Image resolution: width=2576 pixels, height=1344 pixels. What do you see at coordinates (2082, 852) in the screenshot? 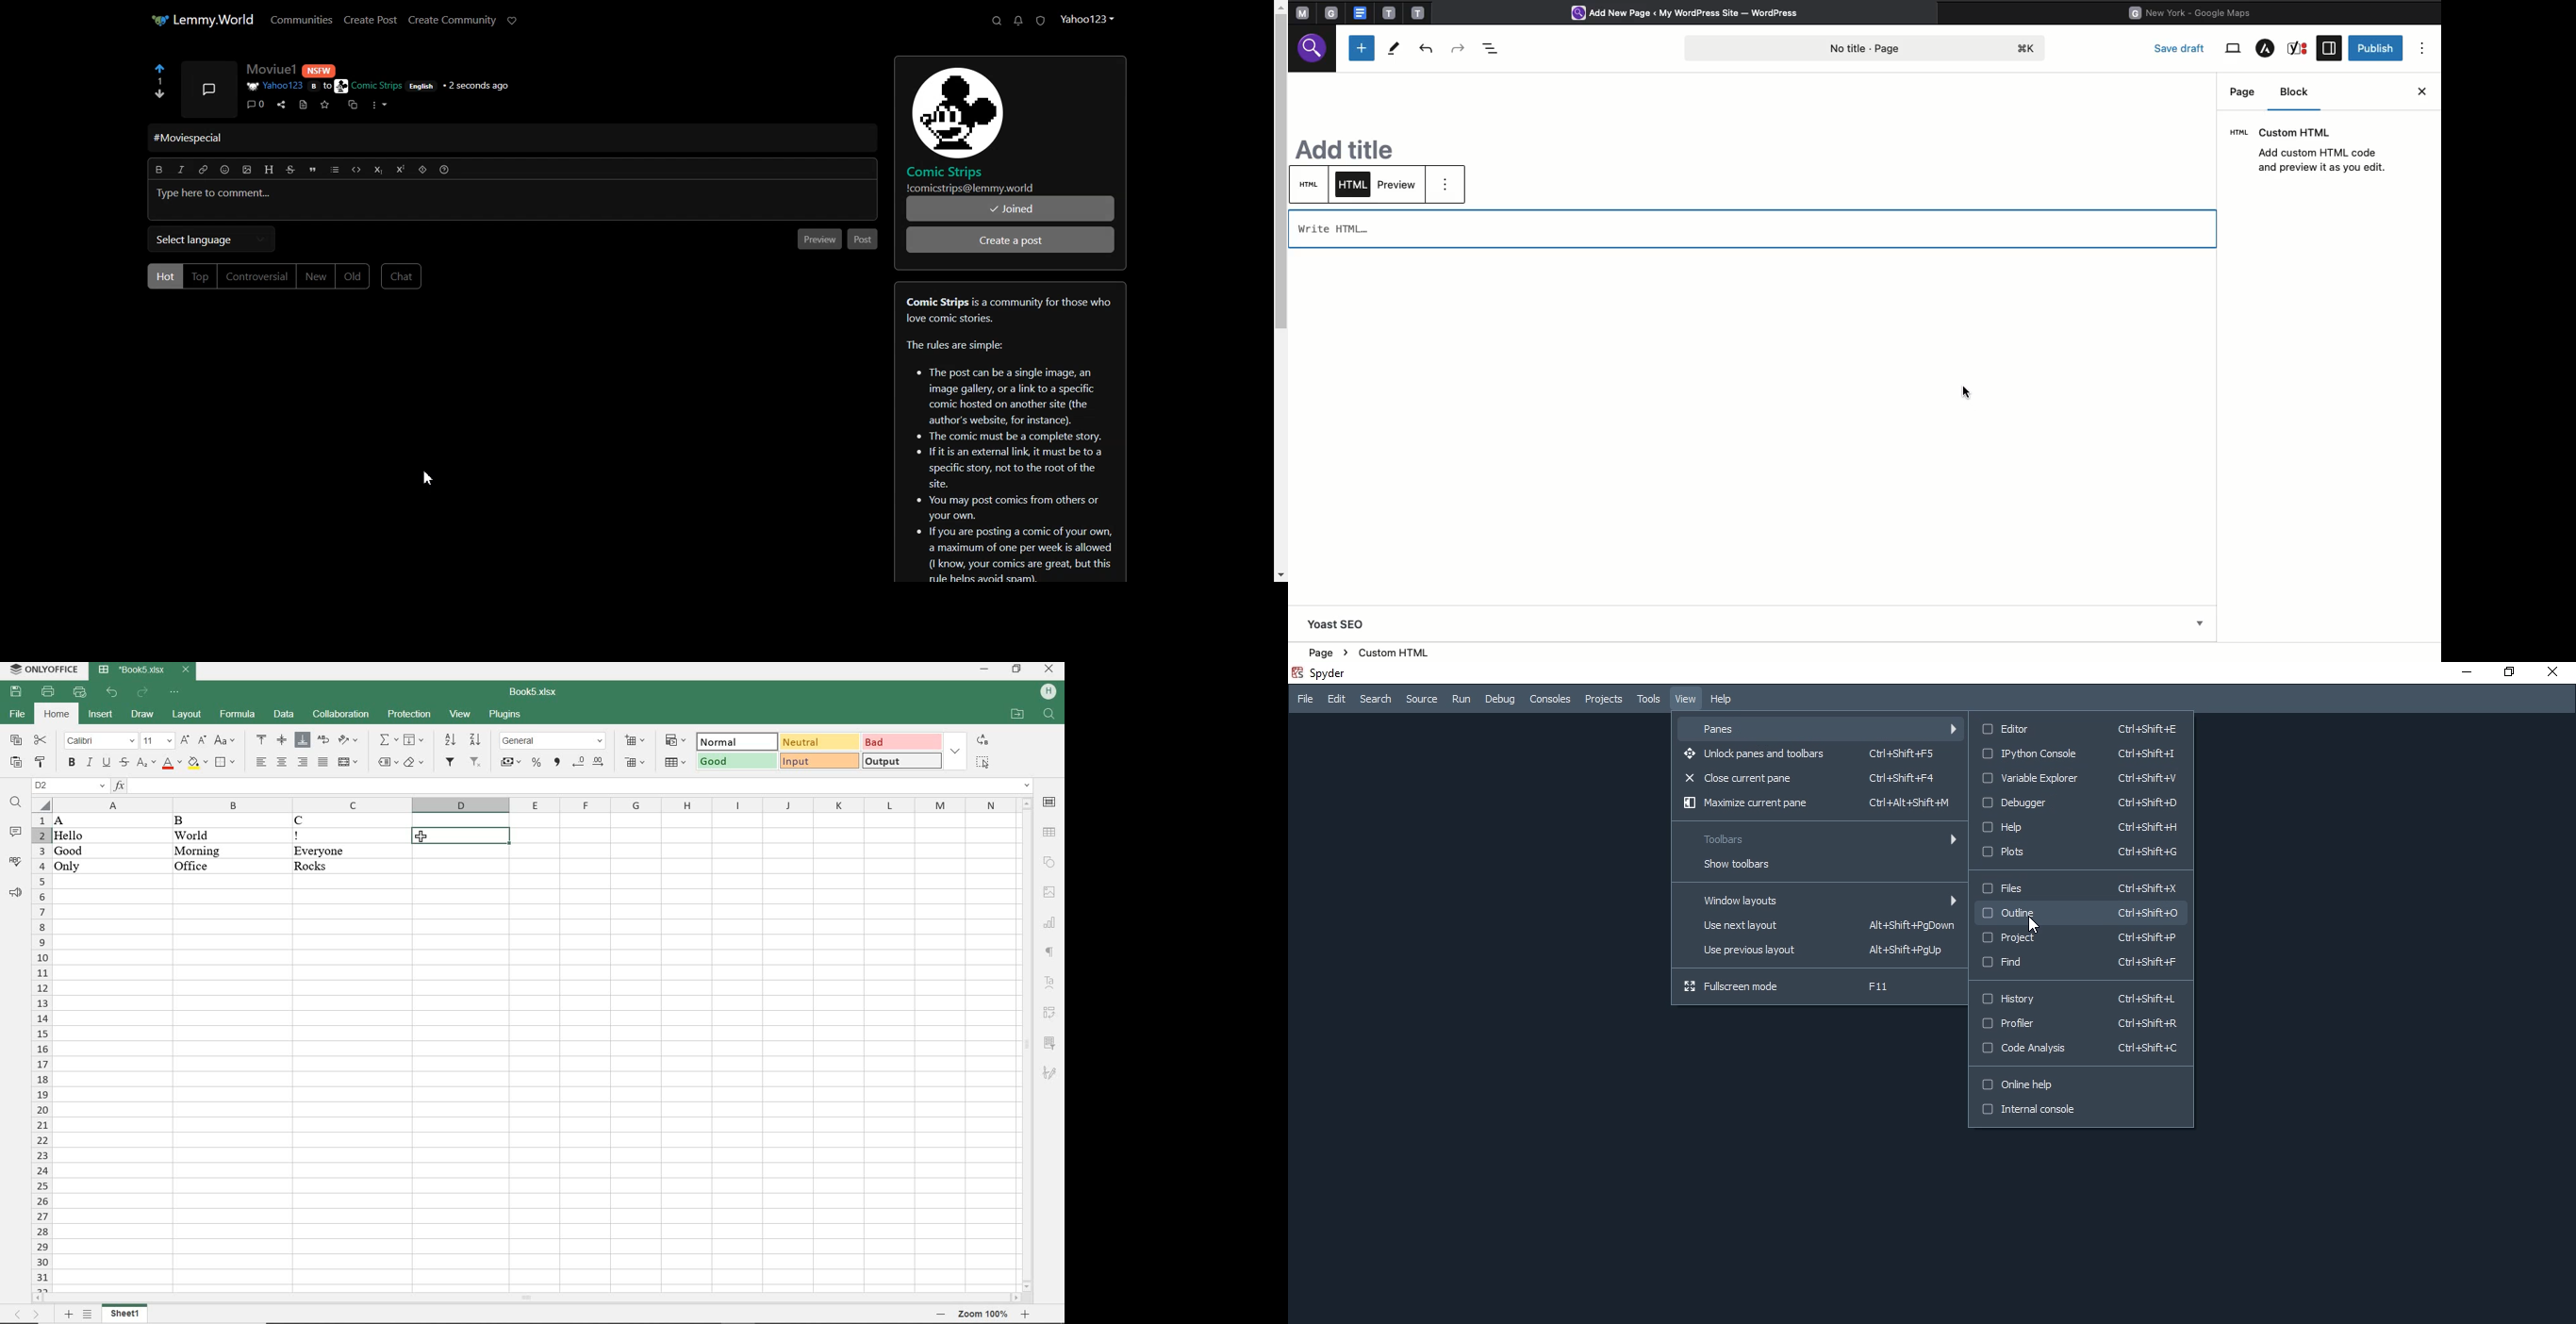
I see `plots` at bounding box center [2082, 852].